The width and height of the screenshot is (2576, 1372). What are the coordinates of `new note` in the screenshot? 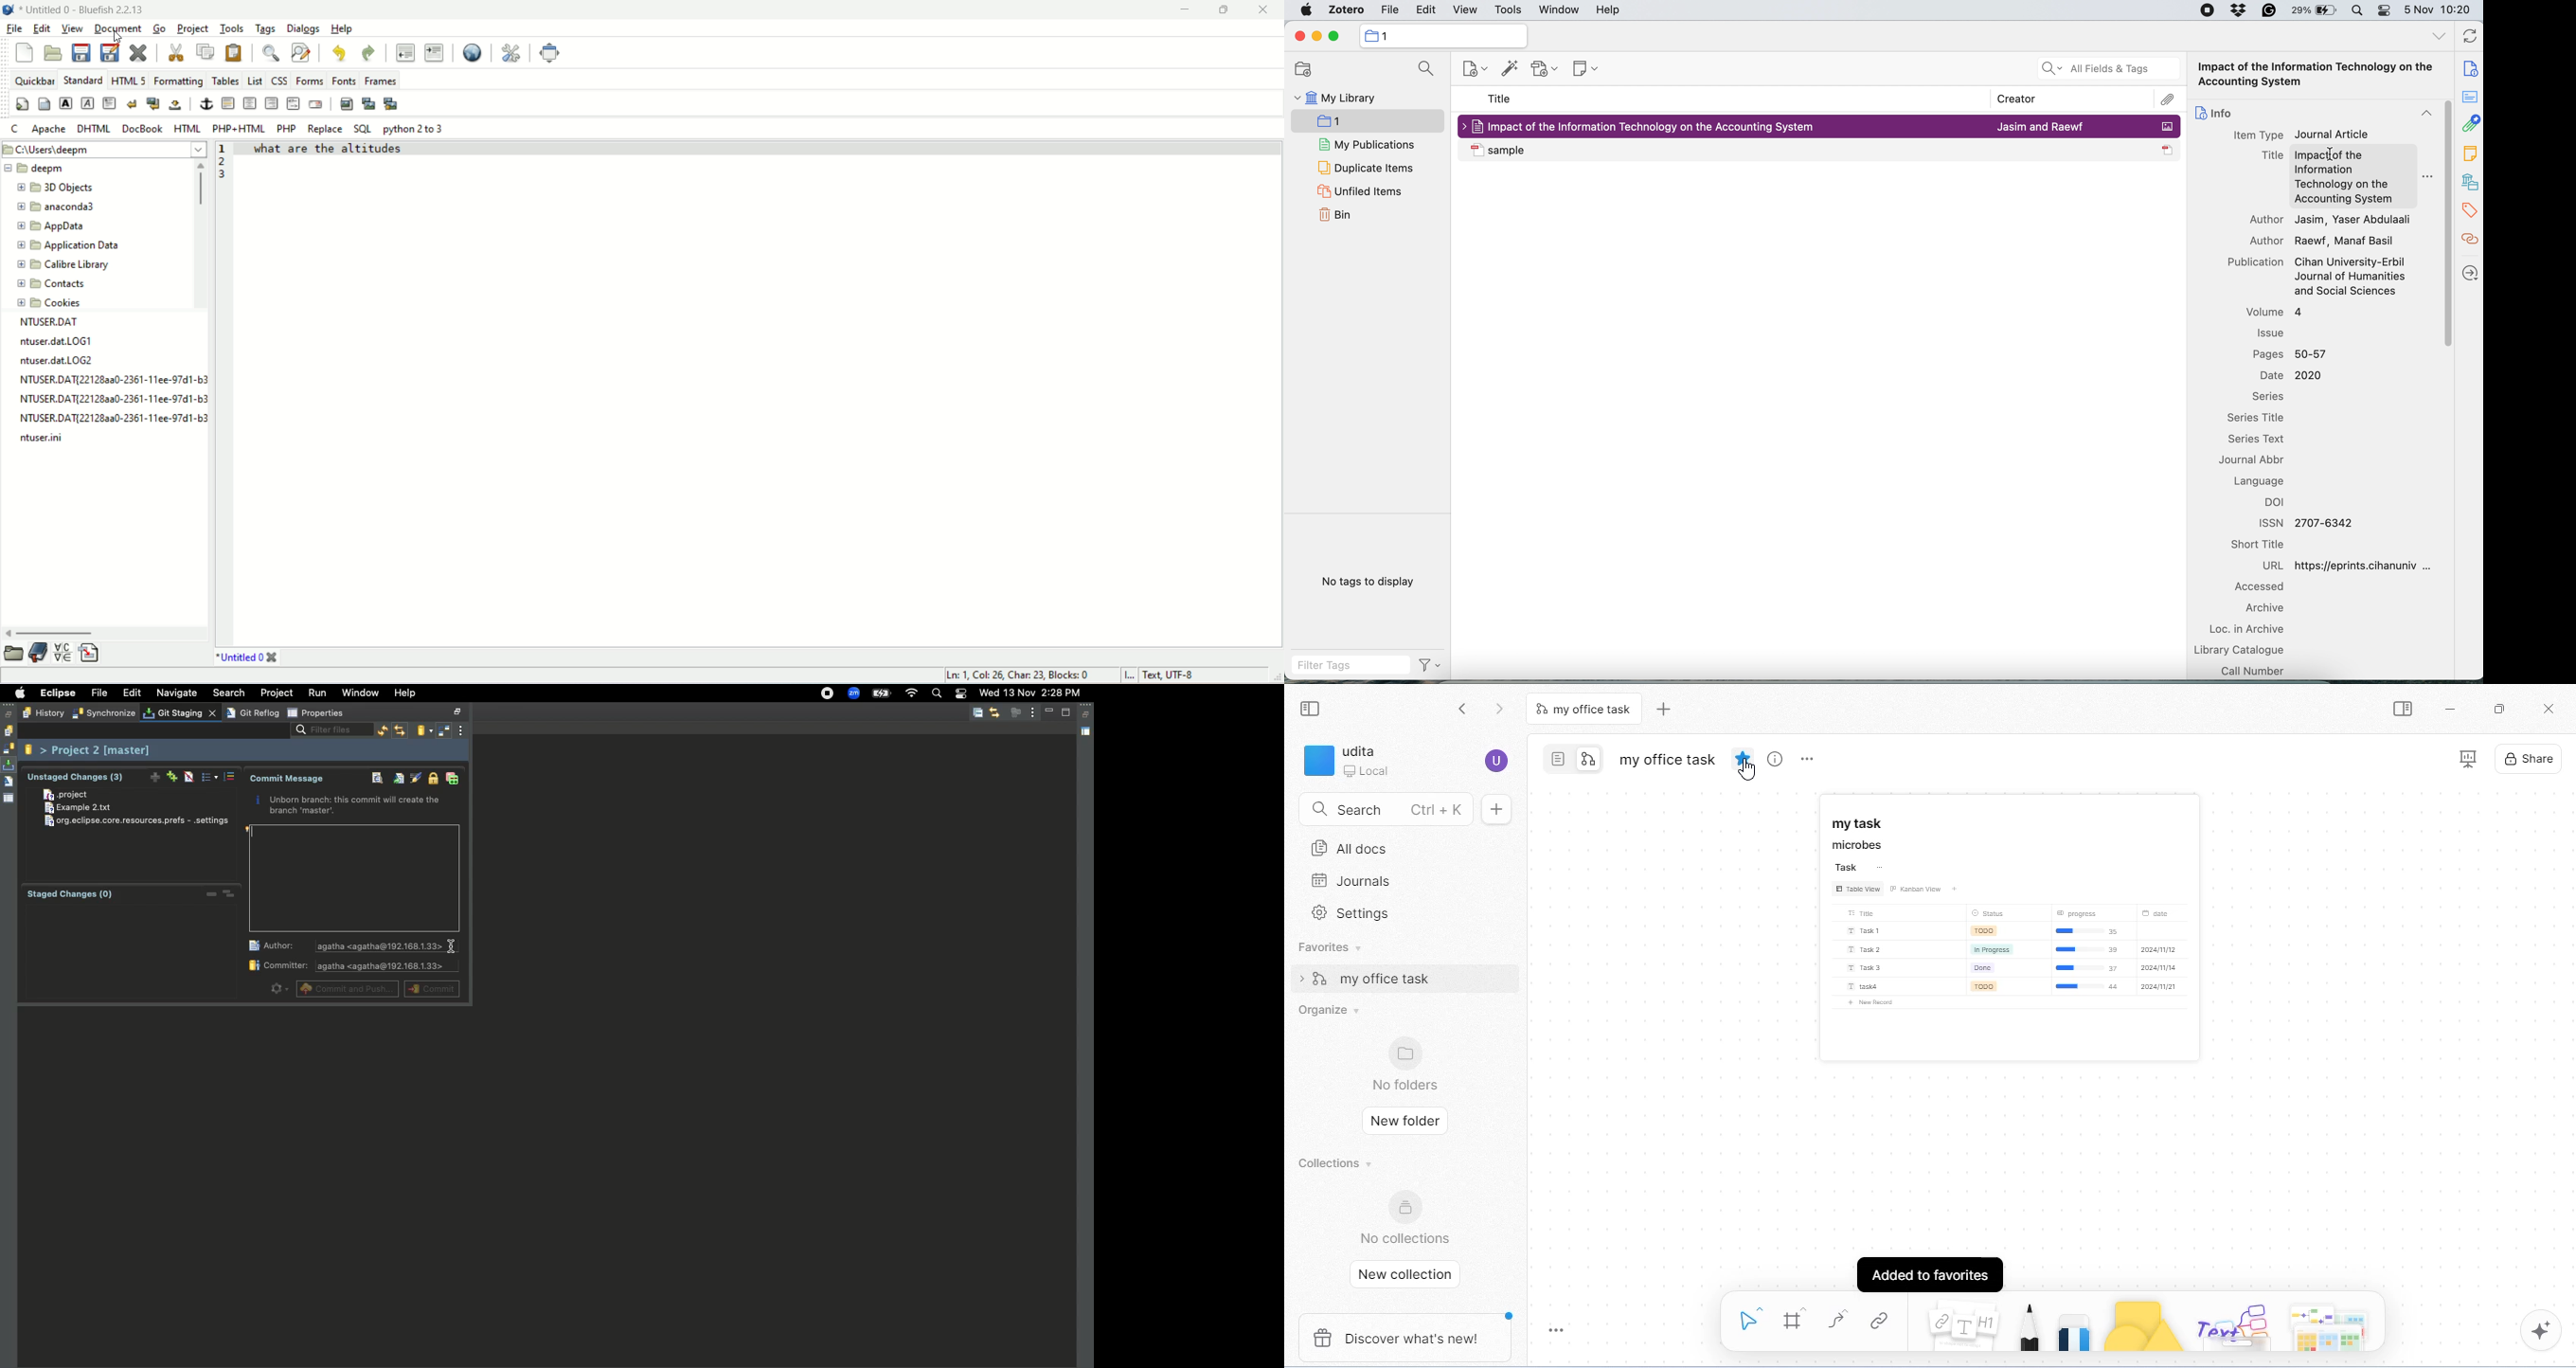 It's located at (1584, 69).